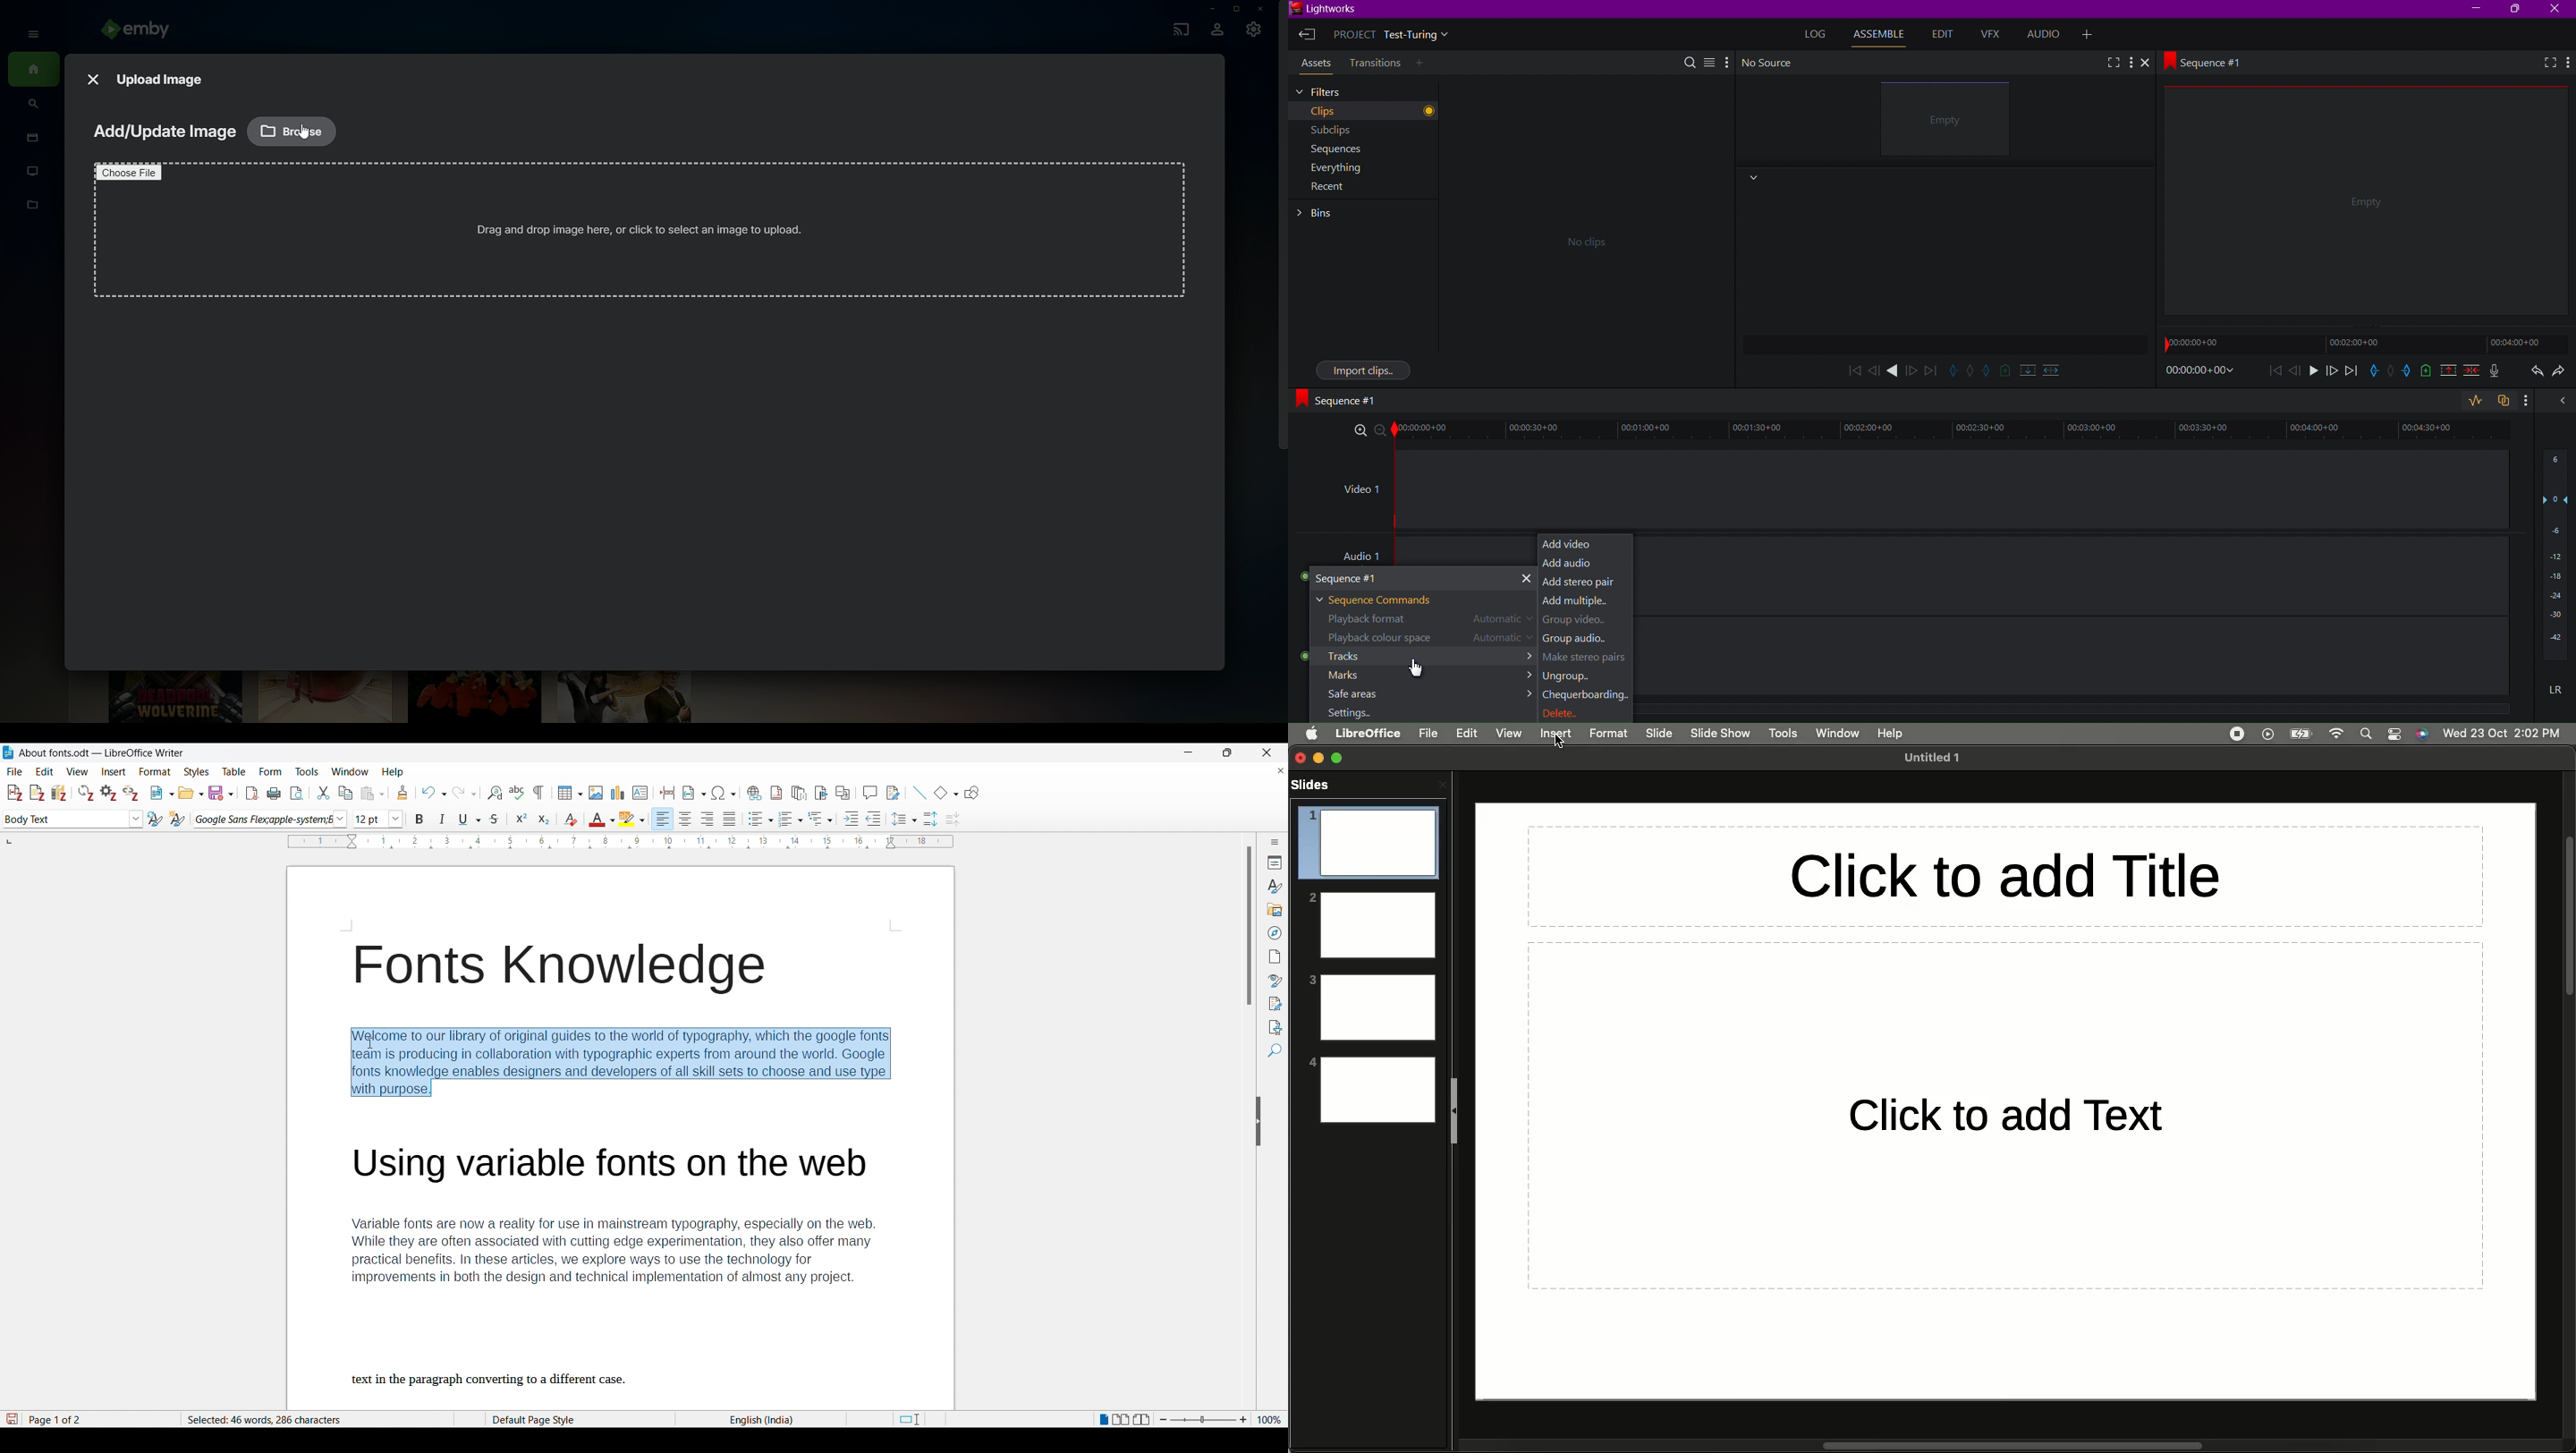 The width and height of the screenshot is (2576, 1456). What do you see at coordinates (2132, 62) in the screenshot?
I see `More` at bounding box center [2132, 62].